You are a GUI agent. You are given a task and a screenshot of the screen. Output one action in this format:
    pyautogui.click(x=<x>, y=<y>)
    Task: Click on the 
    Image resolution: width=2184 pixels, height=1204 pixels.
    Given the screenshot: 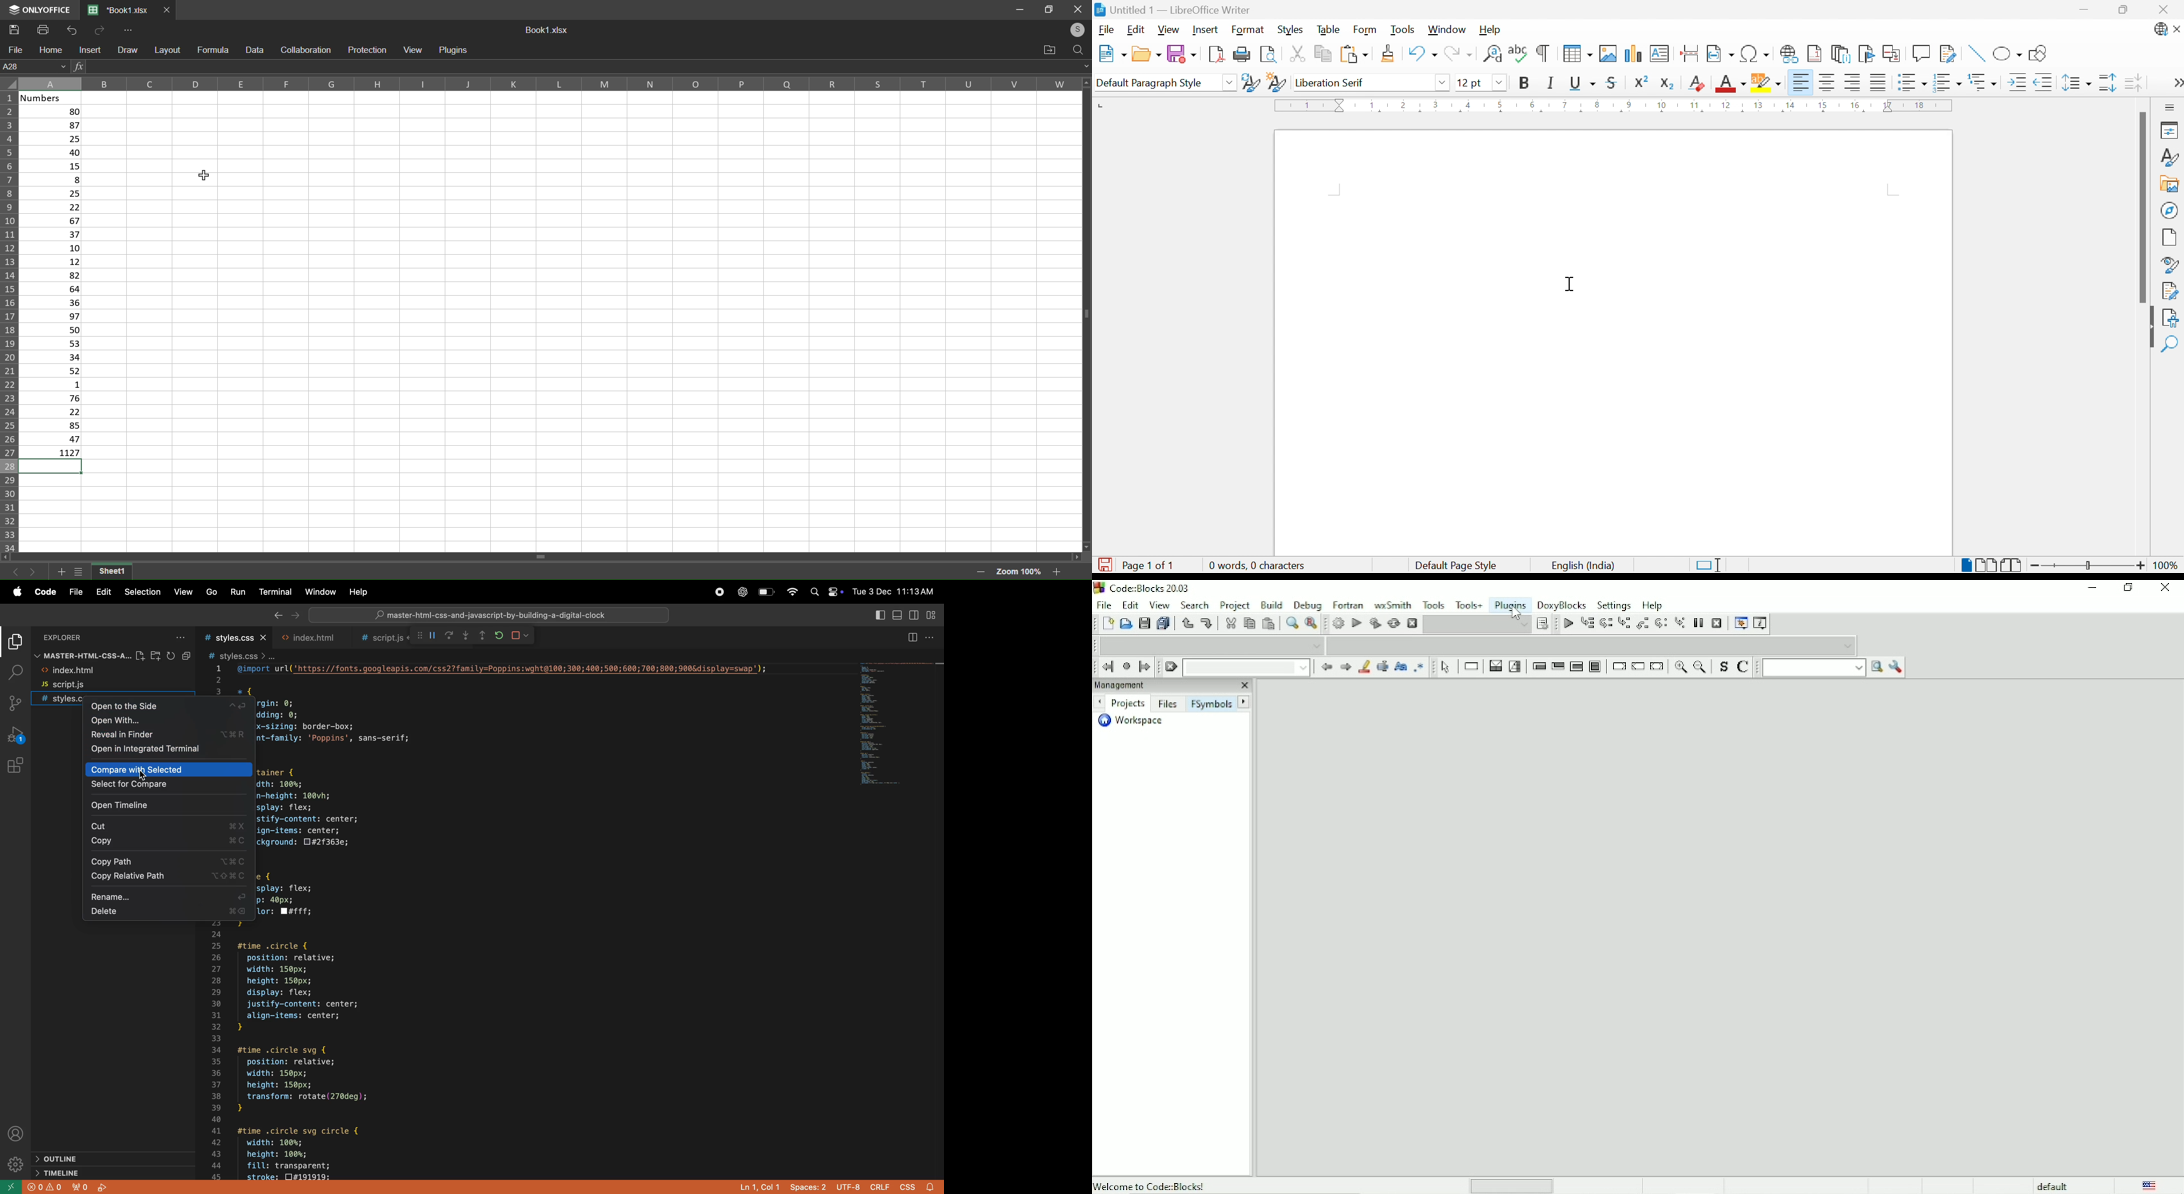 What is the action you would take?
    pyautogui.click(x=1586, y=623)
    